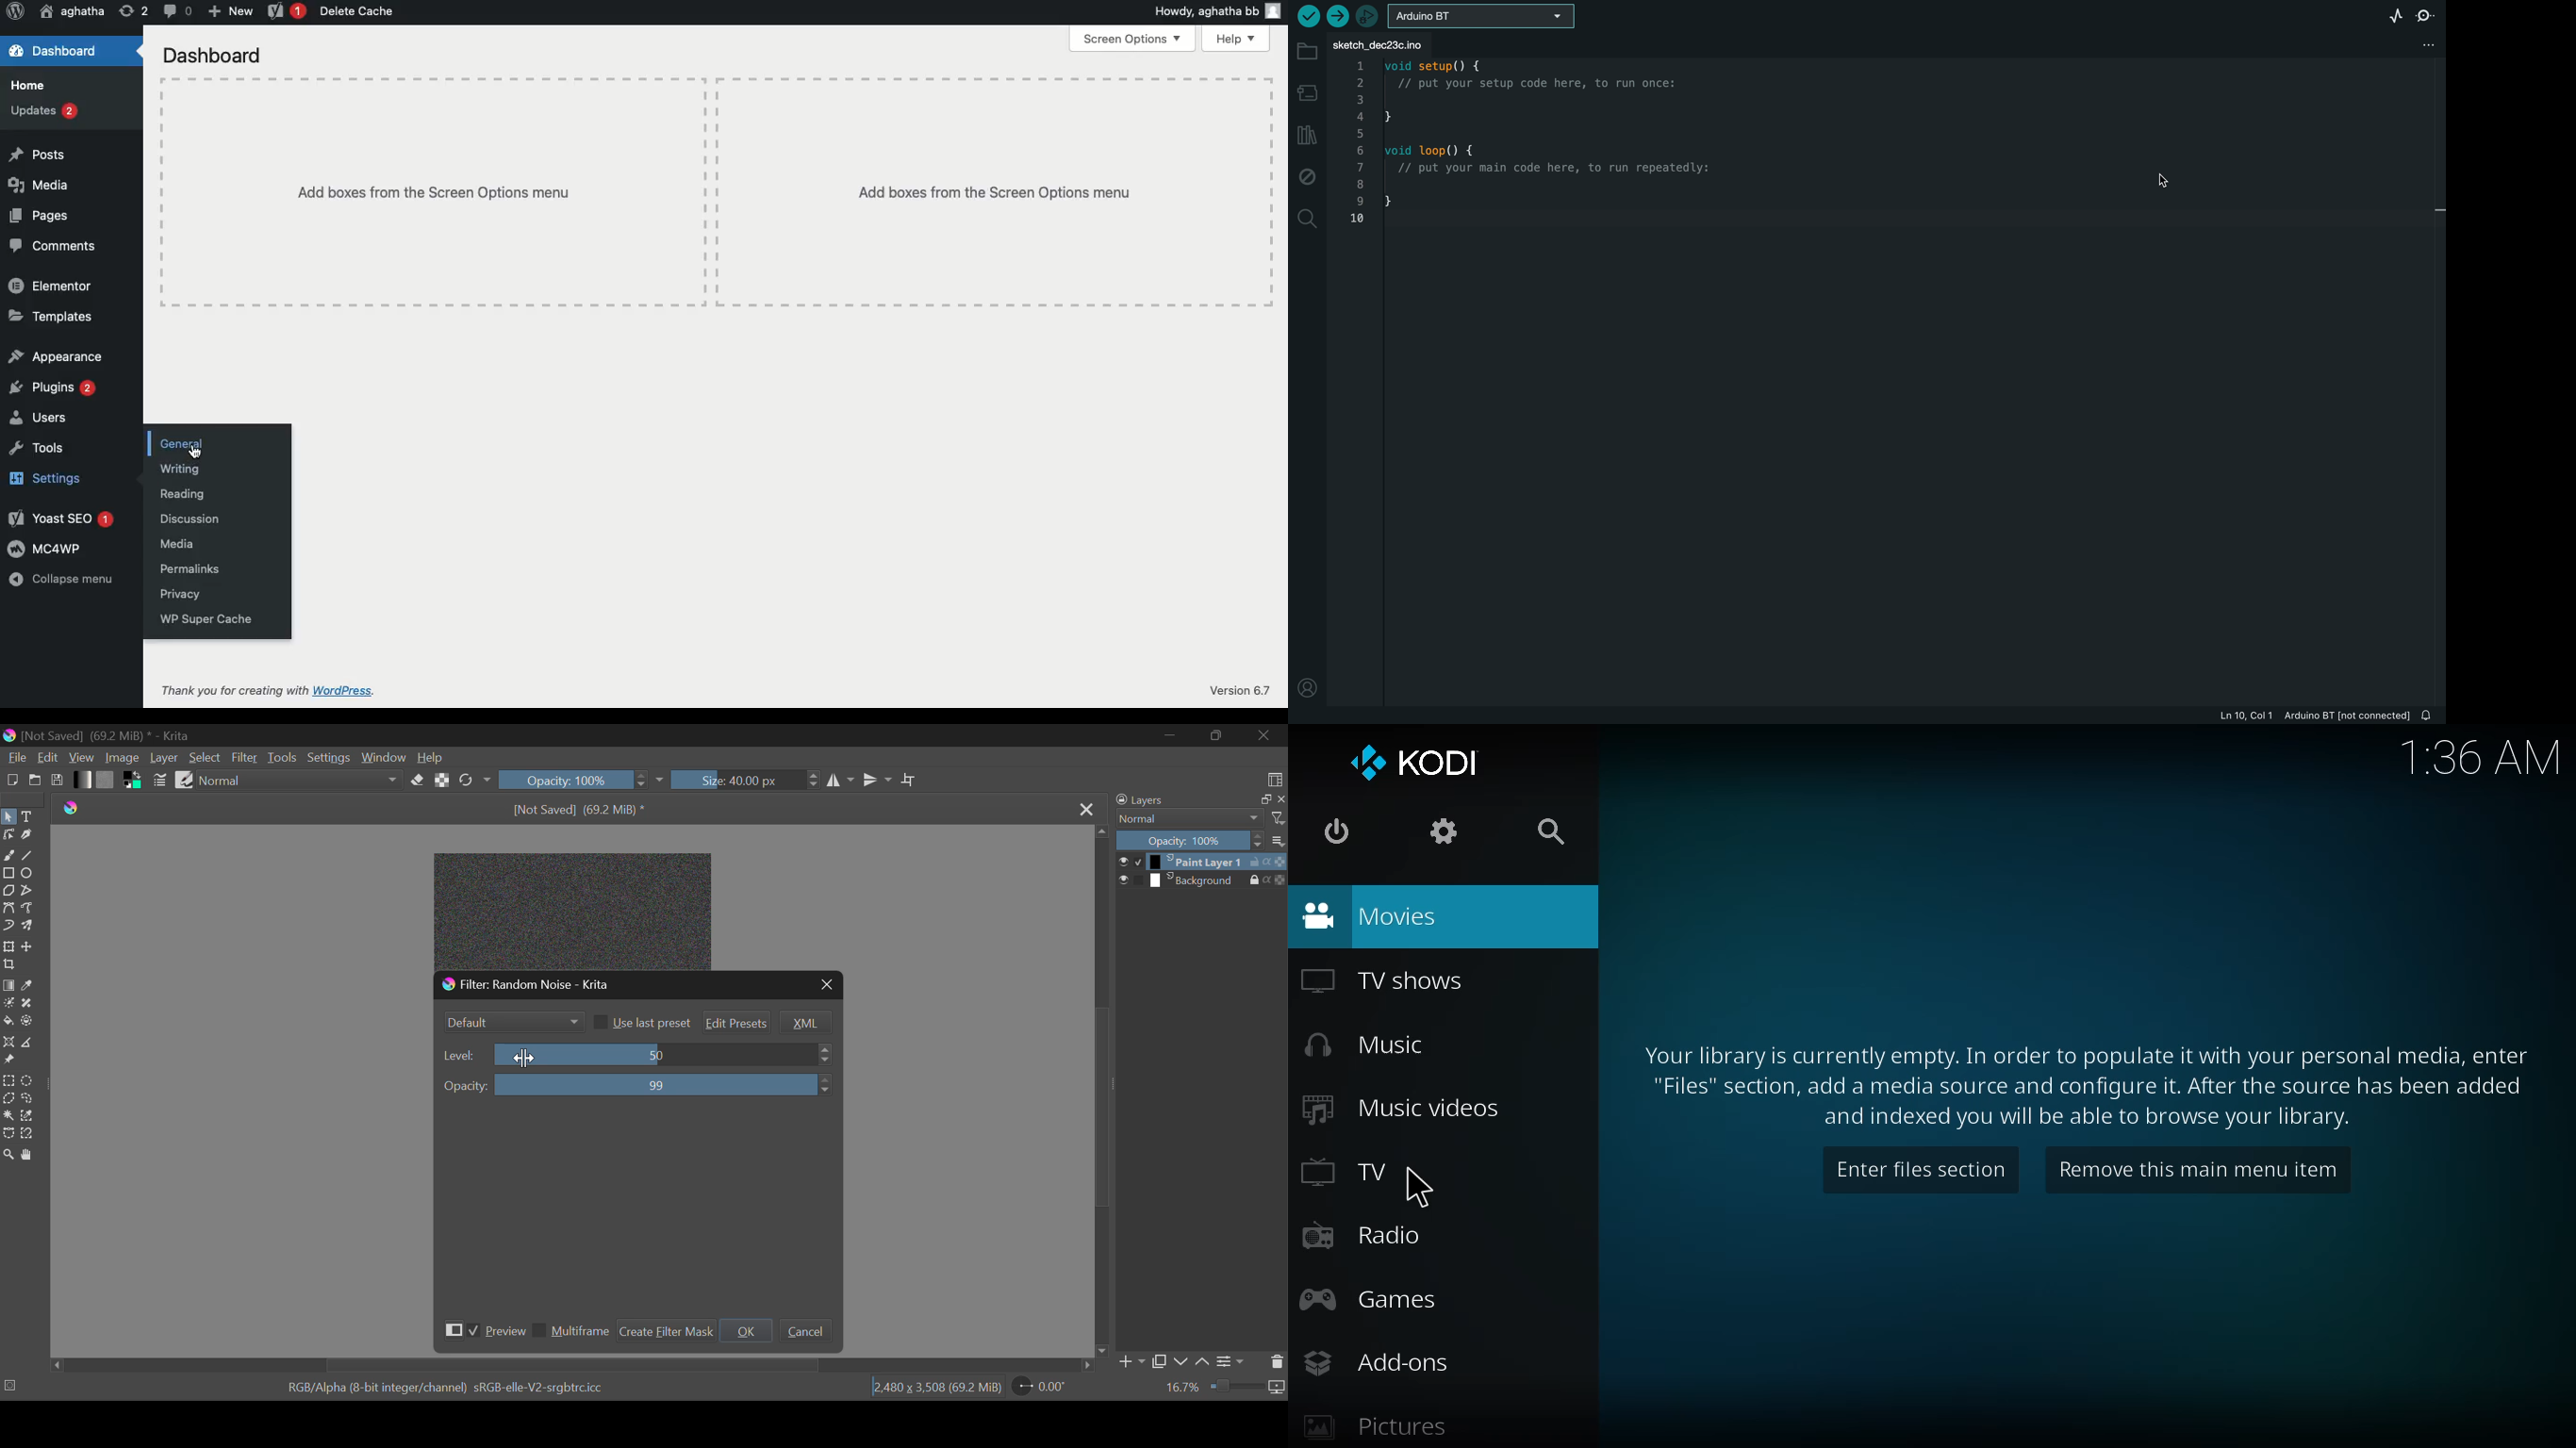  I want to click on Help, so click(429, 758).